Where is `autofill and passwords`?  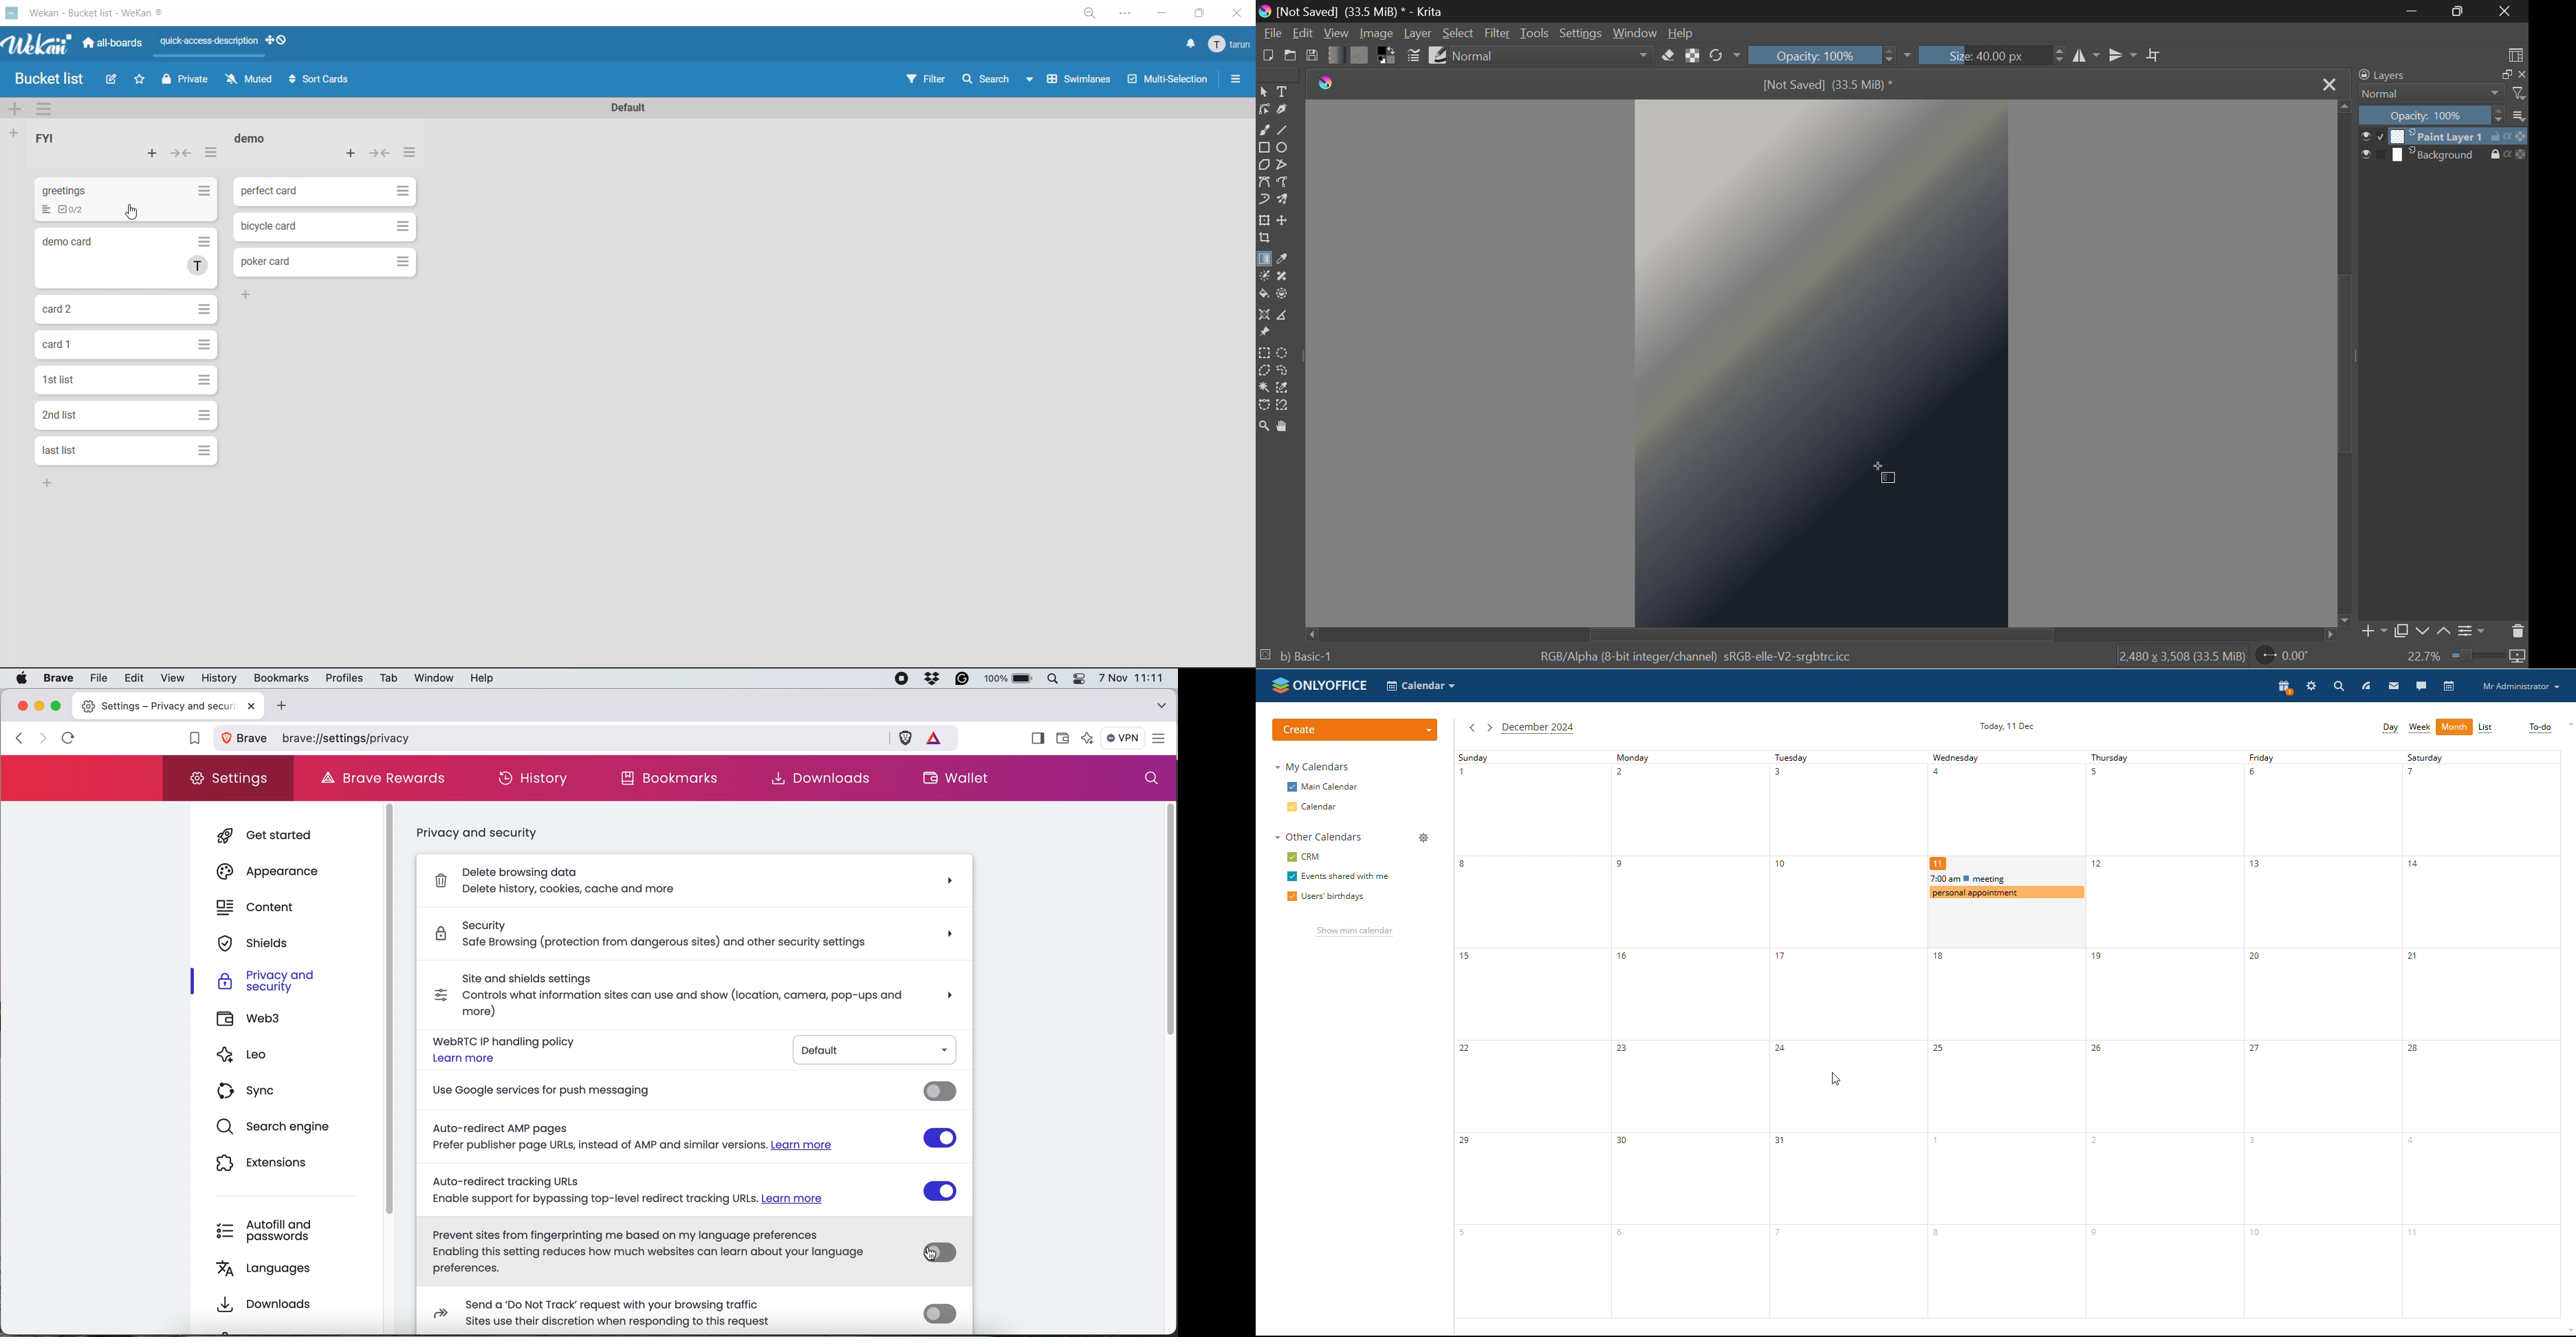 autofill and passwords is located at coordinates (270, 1230).